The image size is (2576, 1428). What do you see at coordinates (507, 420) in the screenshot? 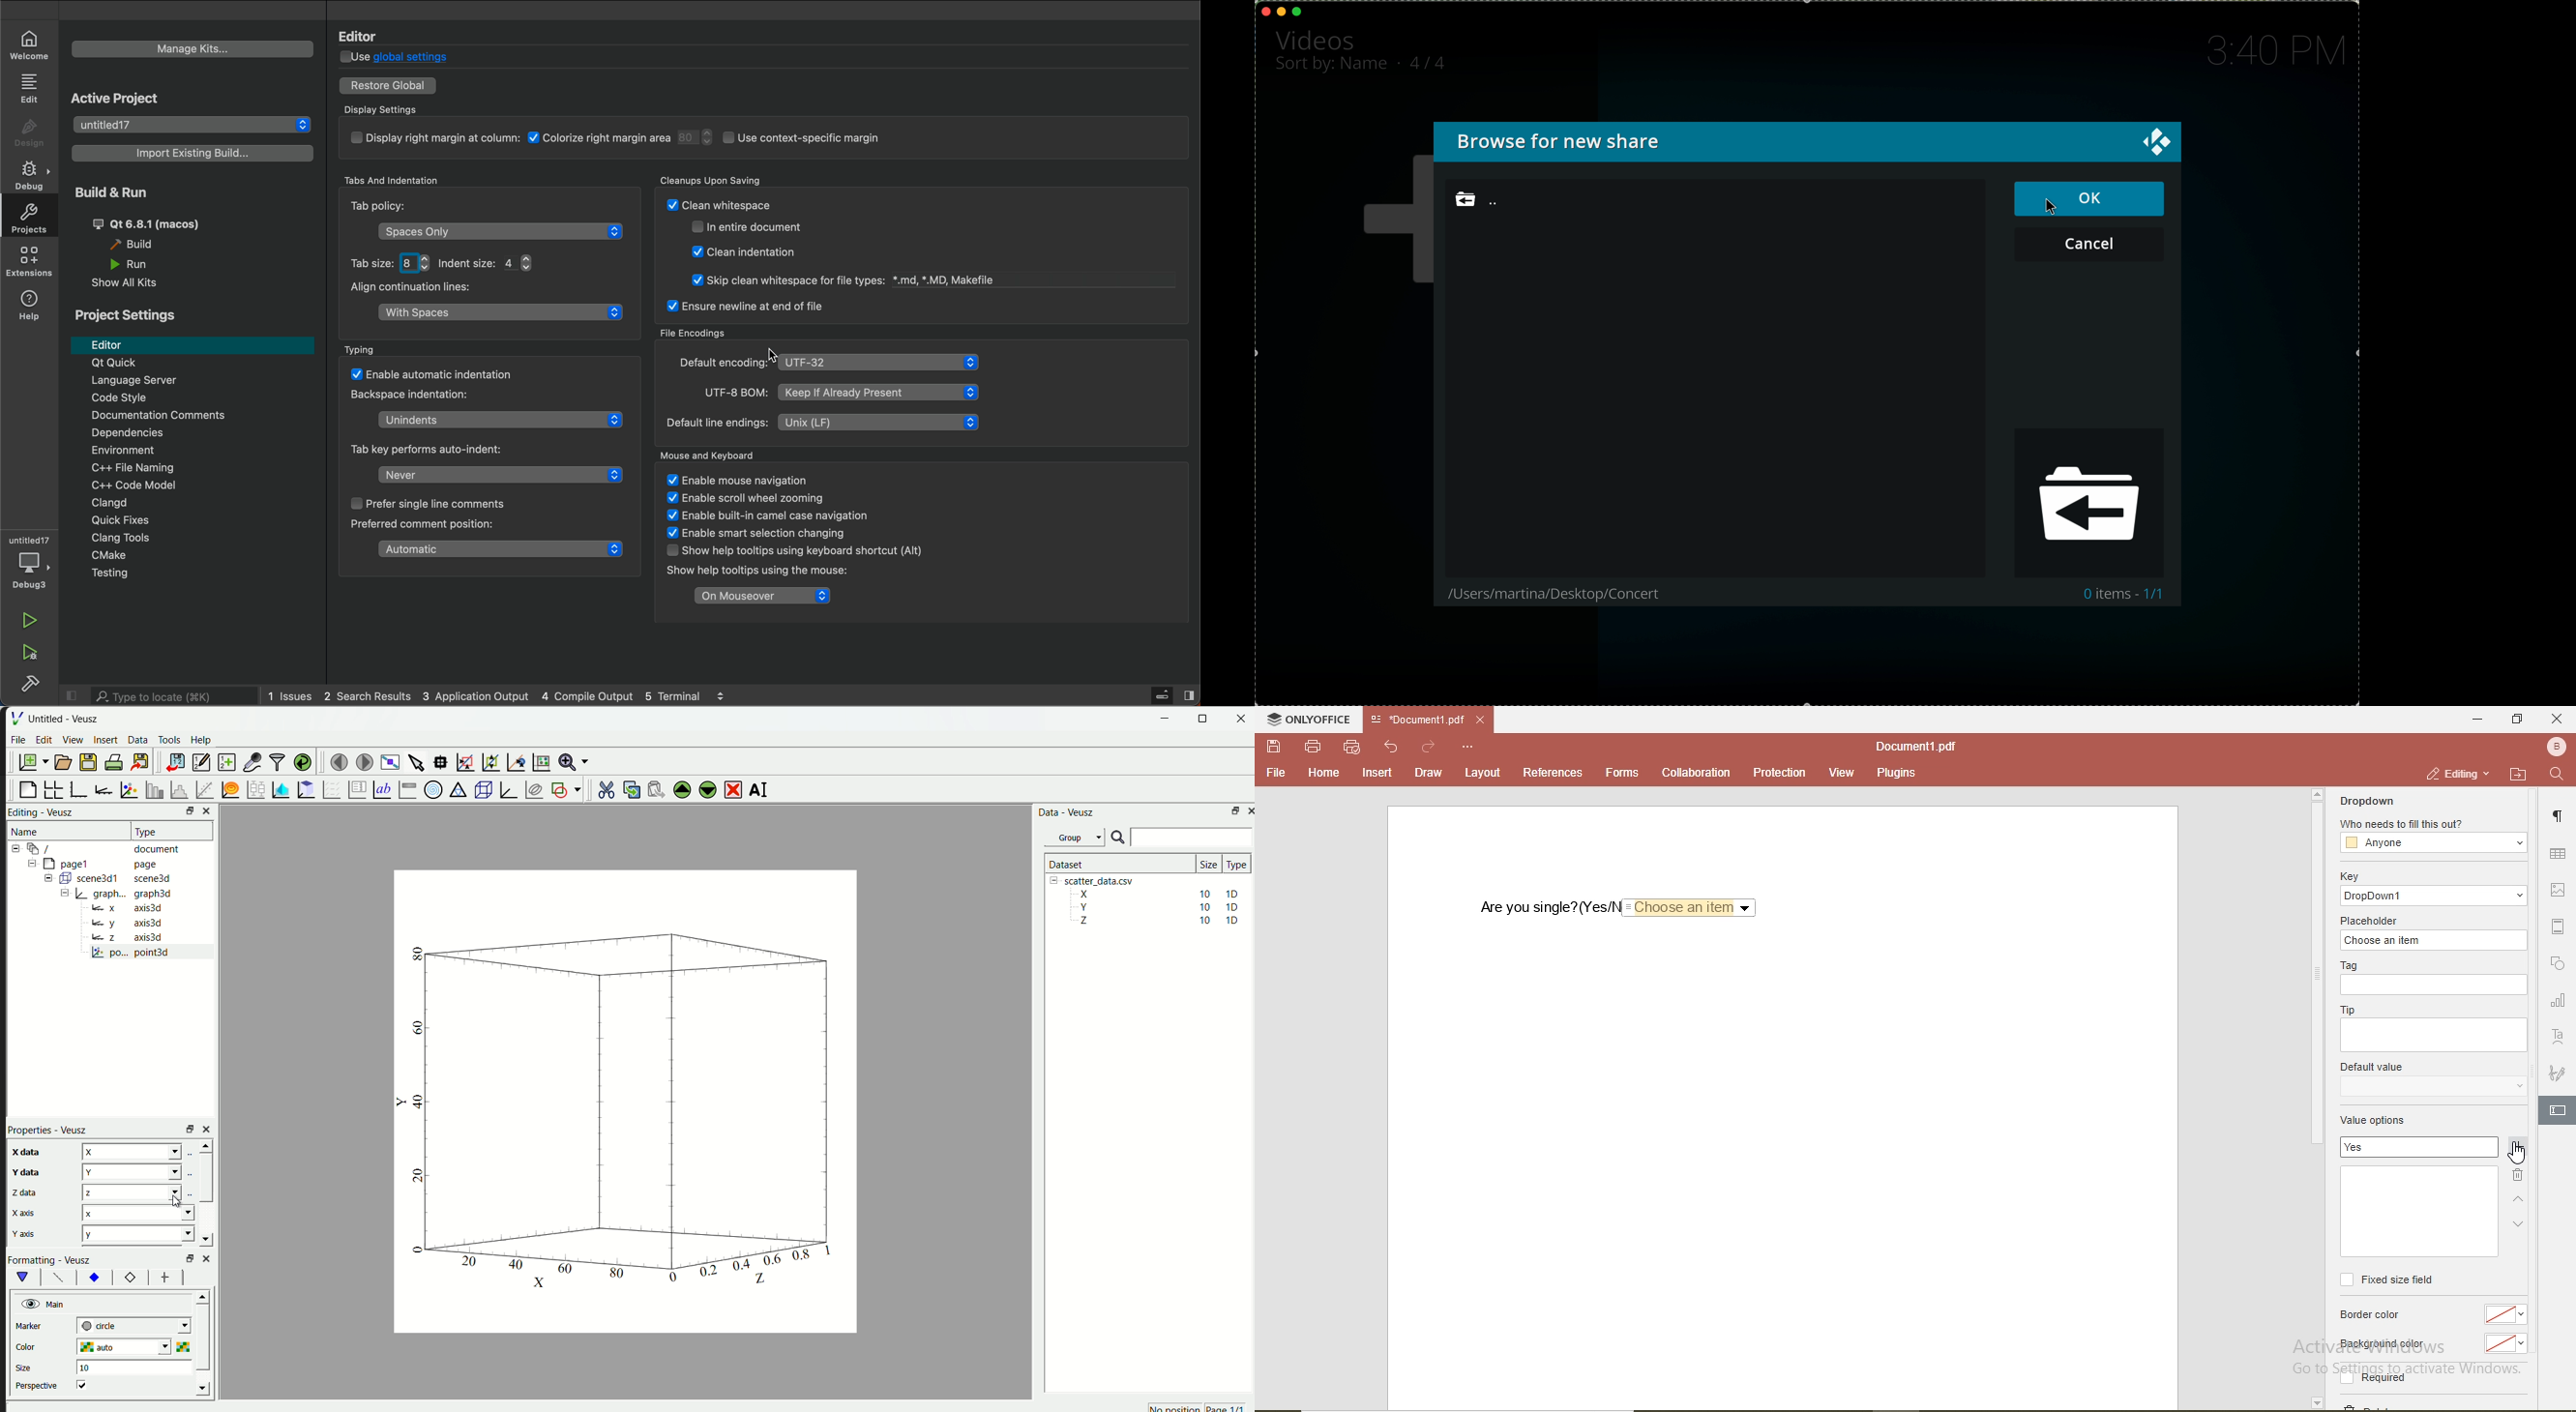
I see `Unindent` at bounding box center [507, 420].